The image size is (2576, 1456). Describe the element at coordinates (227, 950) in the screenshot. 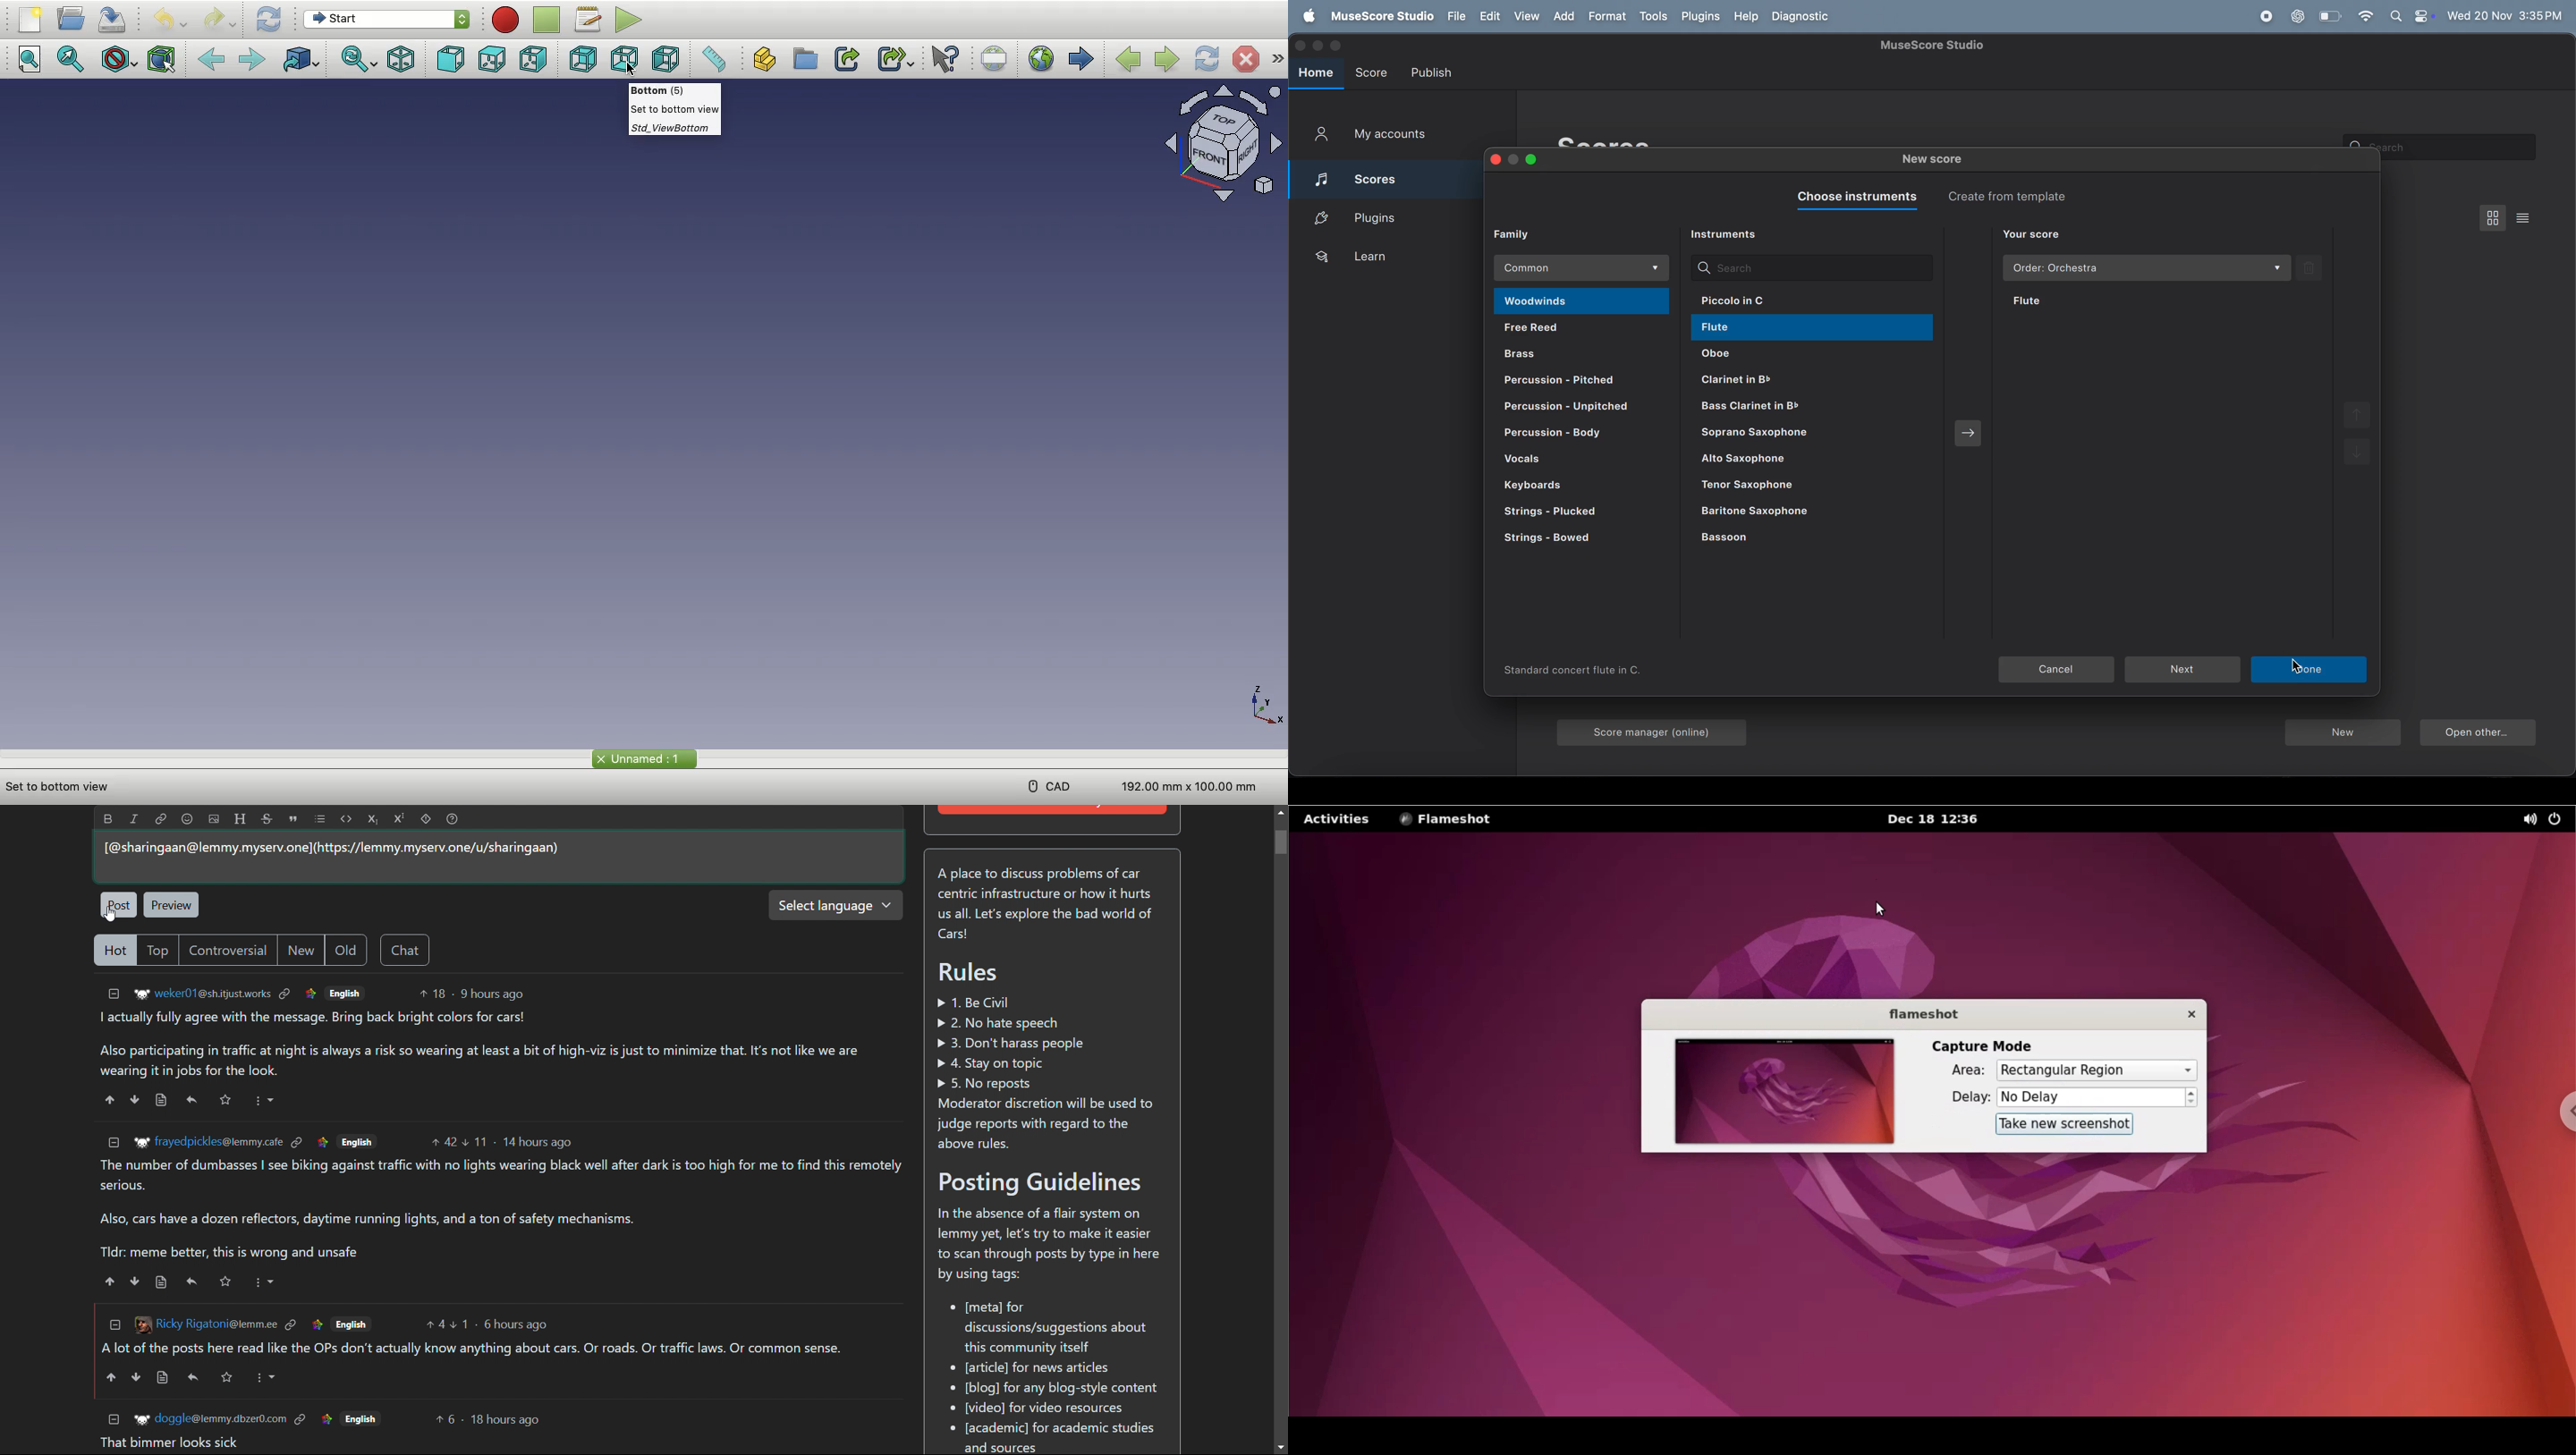

I see `controversial` at that location.